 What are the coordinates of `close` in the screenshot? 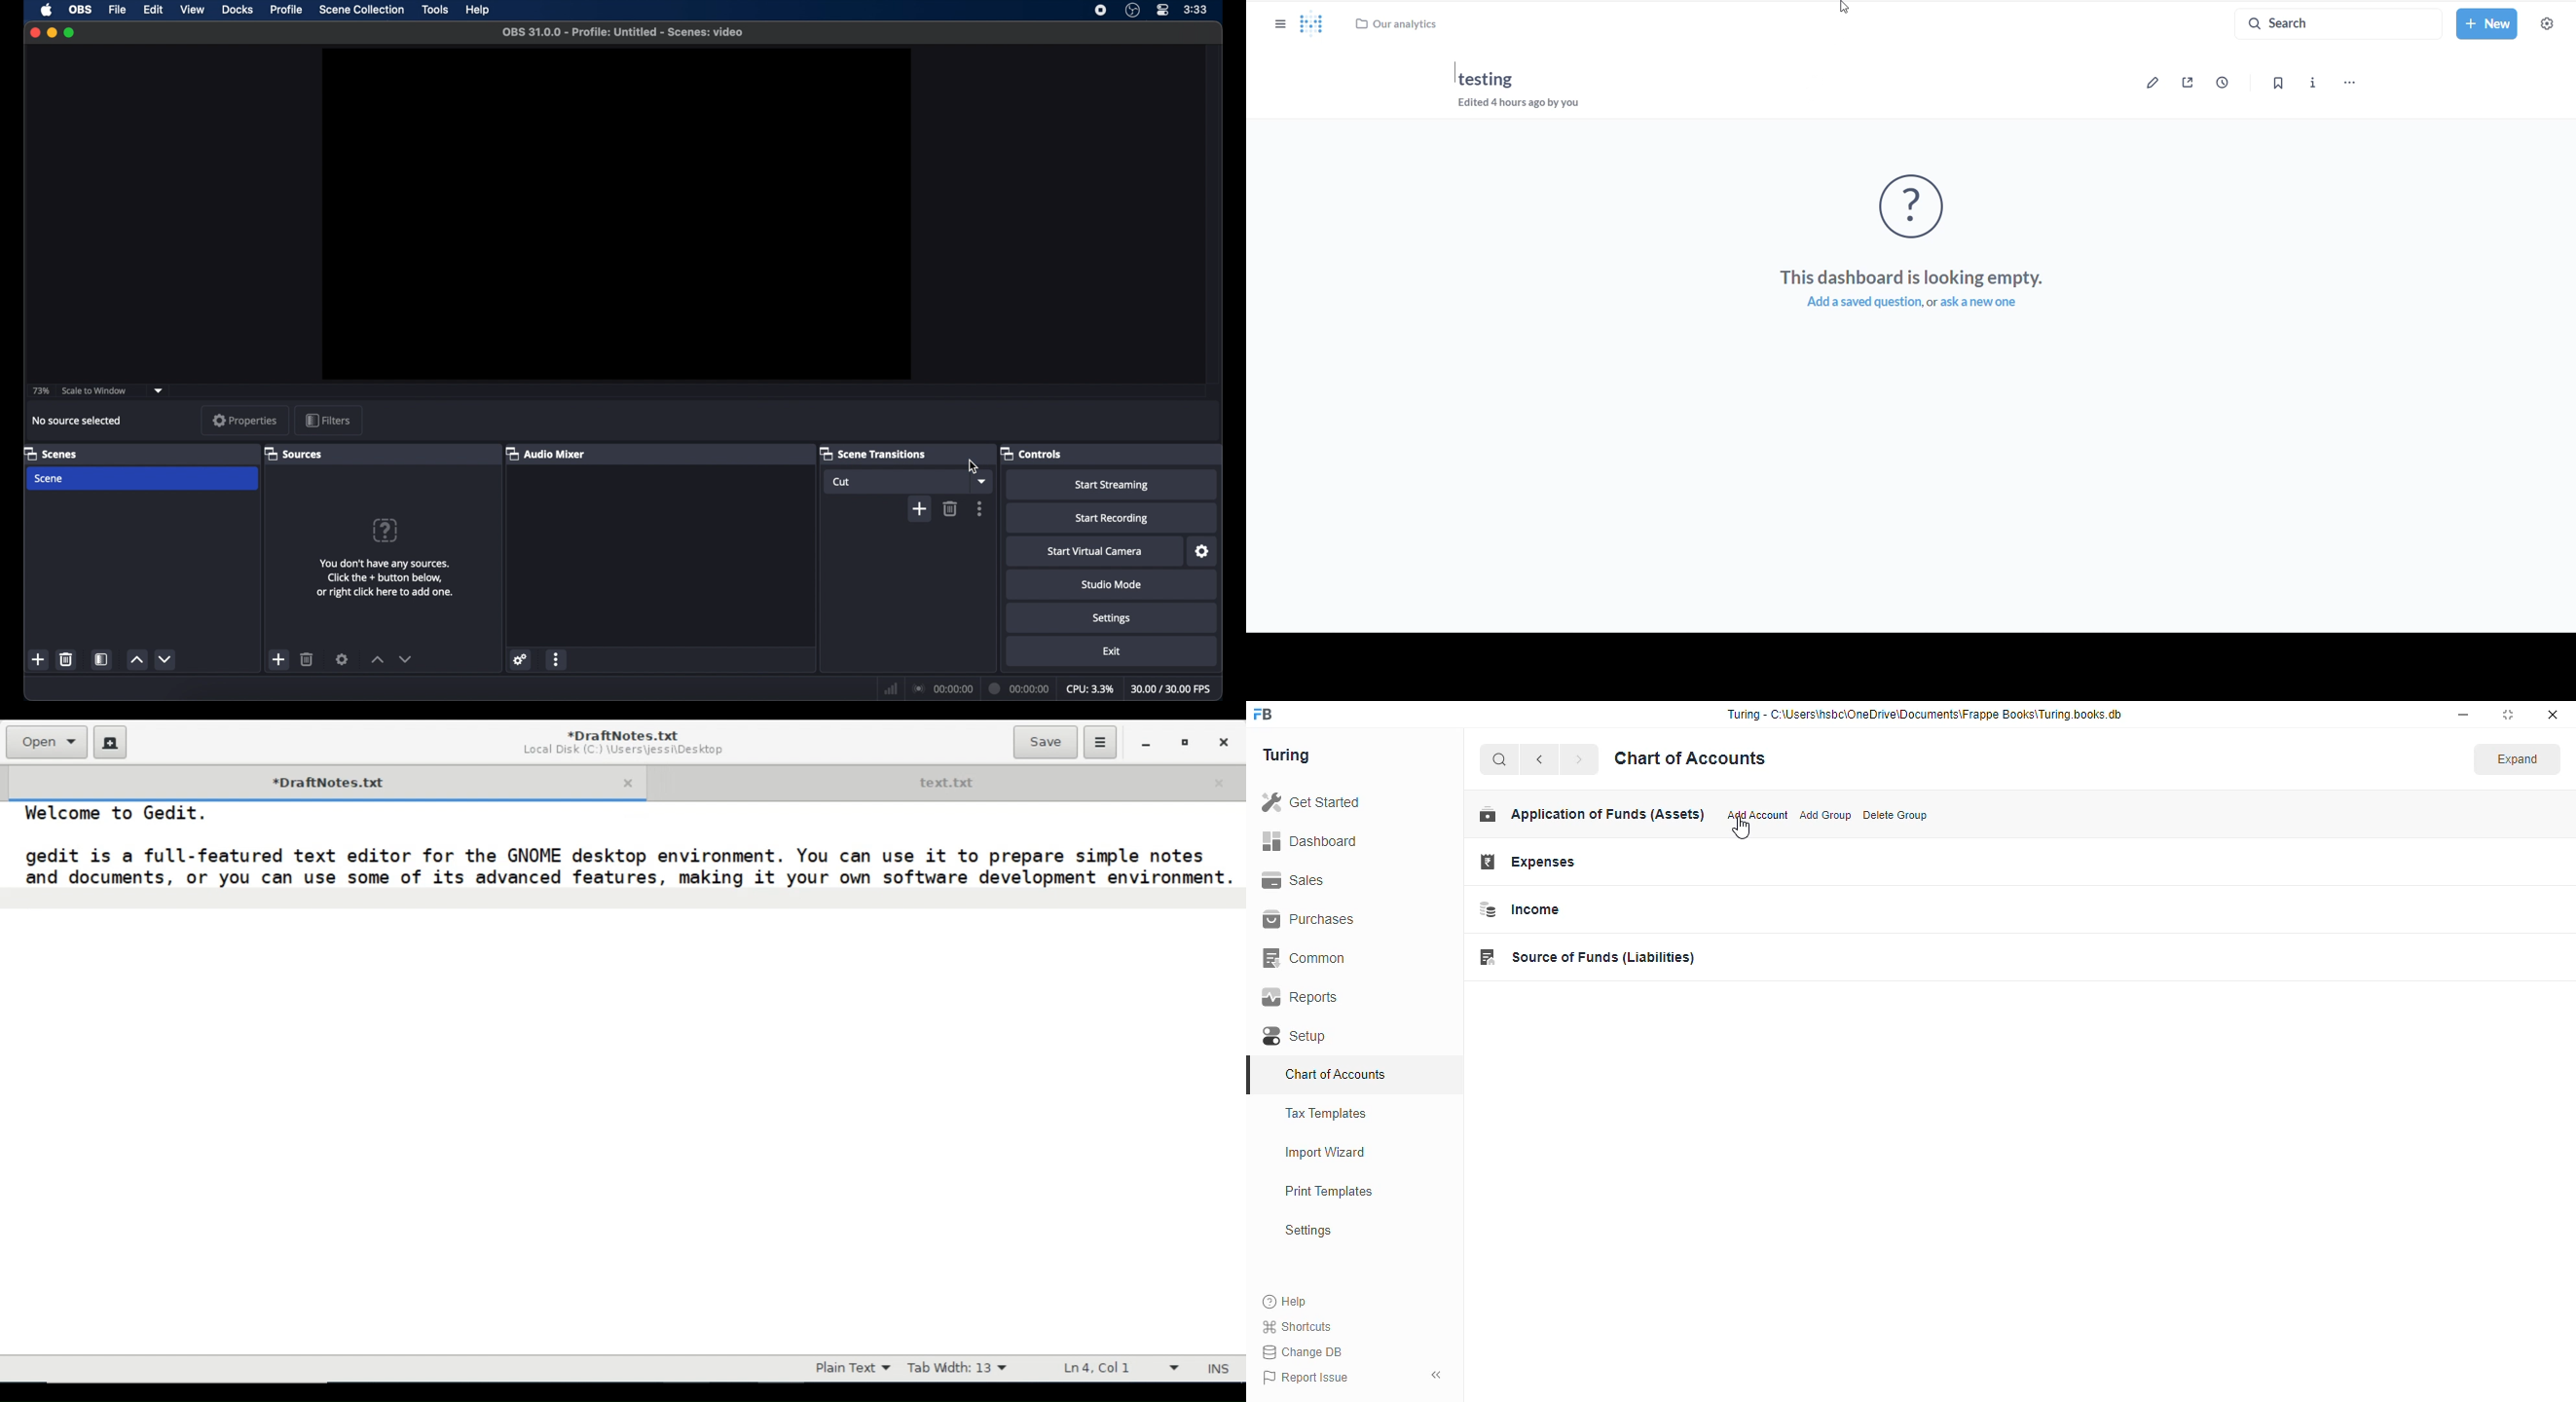 It's located at (2553, 715).